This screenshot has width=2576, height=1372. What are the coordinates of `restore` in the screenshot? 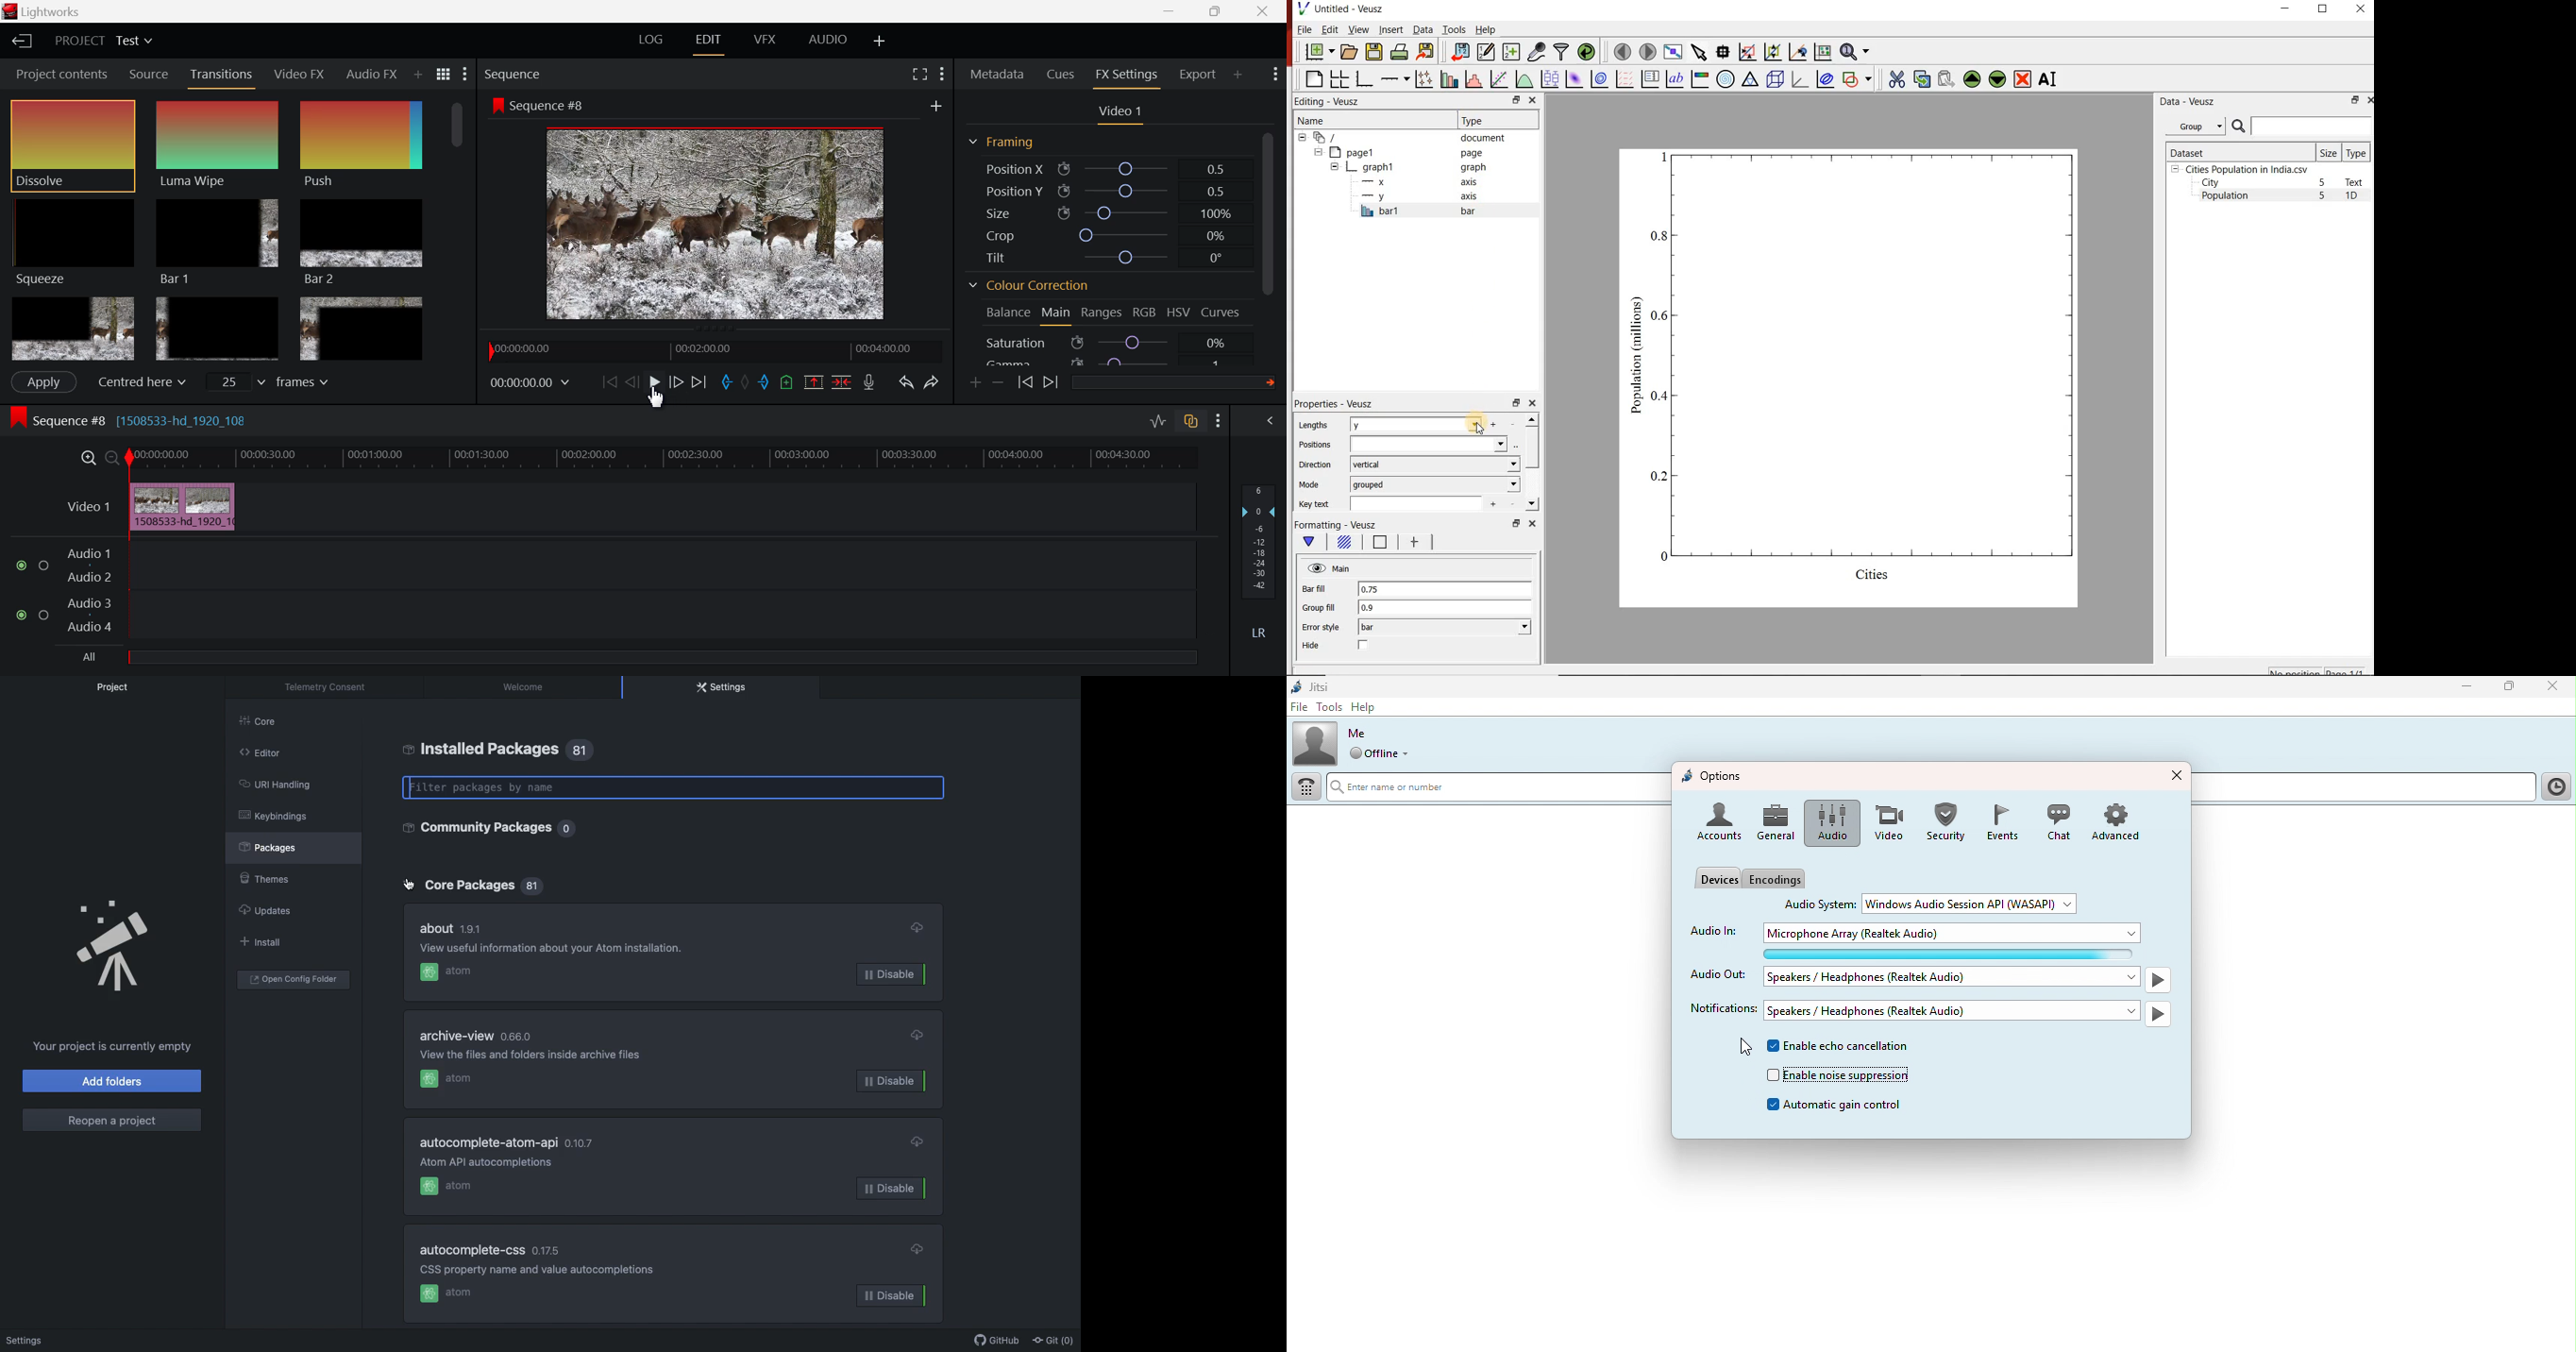 It's located at (1515, 402).